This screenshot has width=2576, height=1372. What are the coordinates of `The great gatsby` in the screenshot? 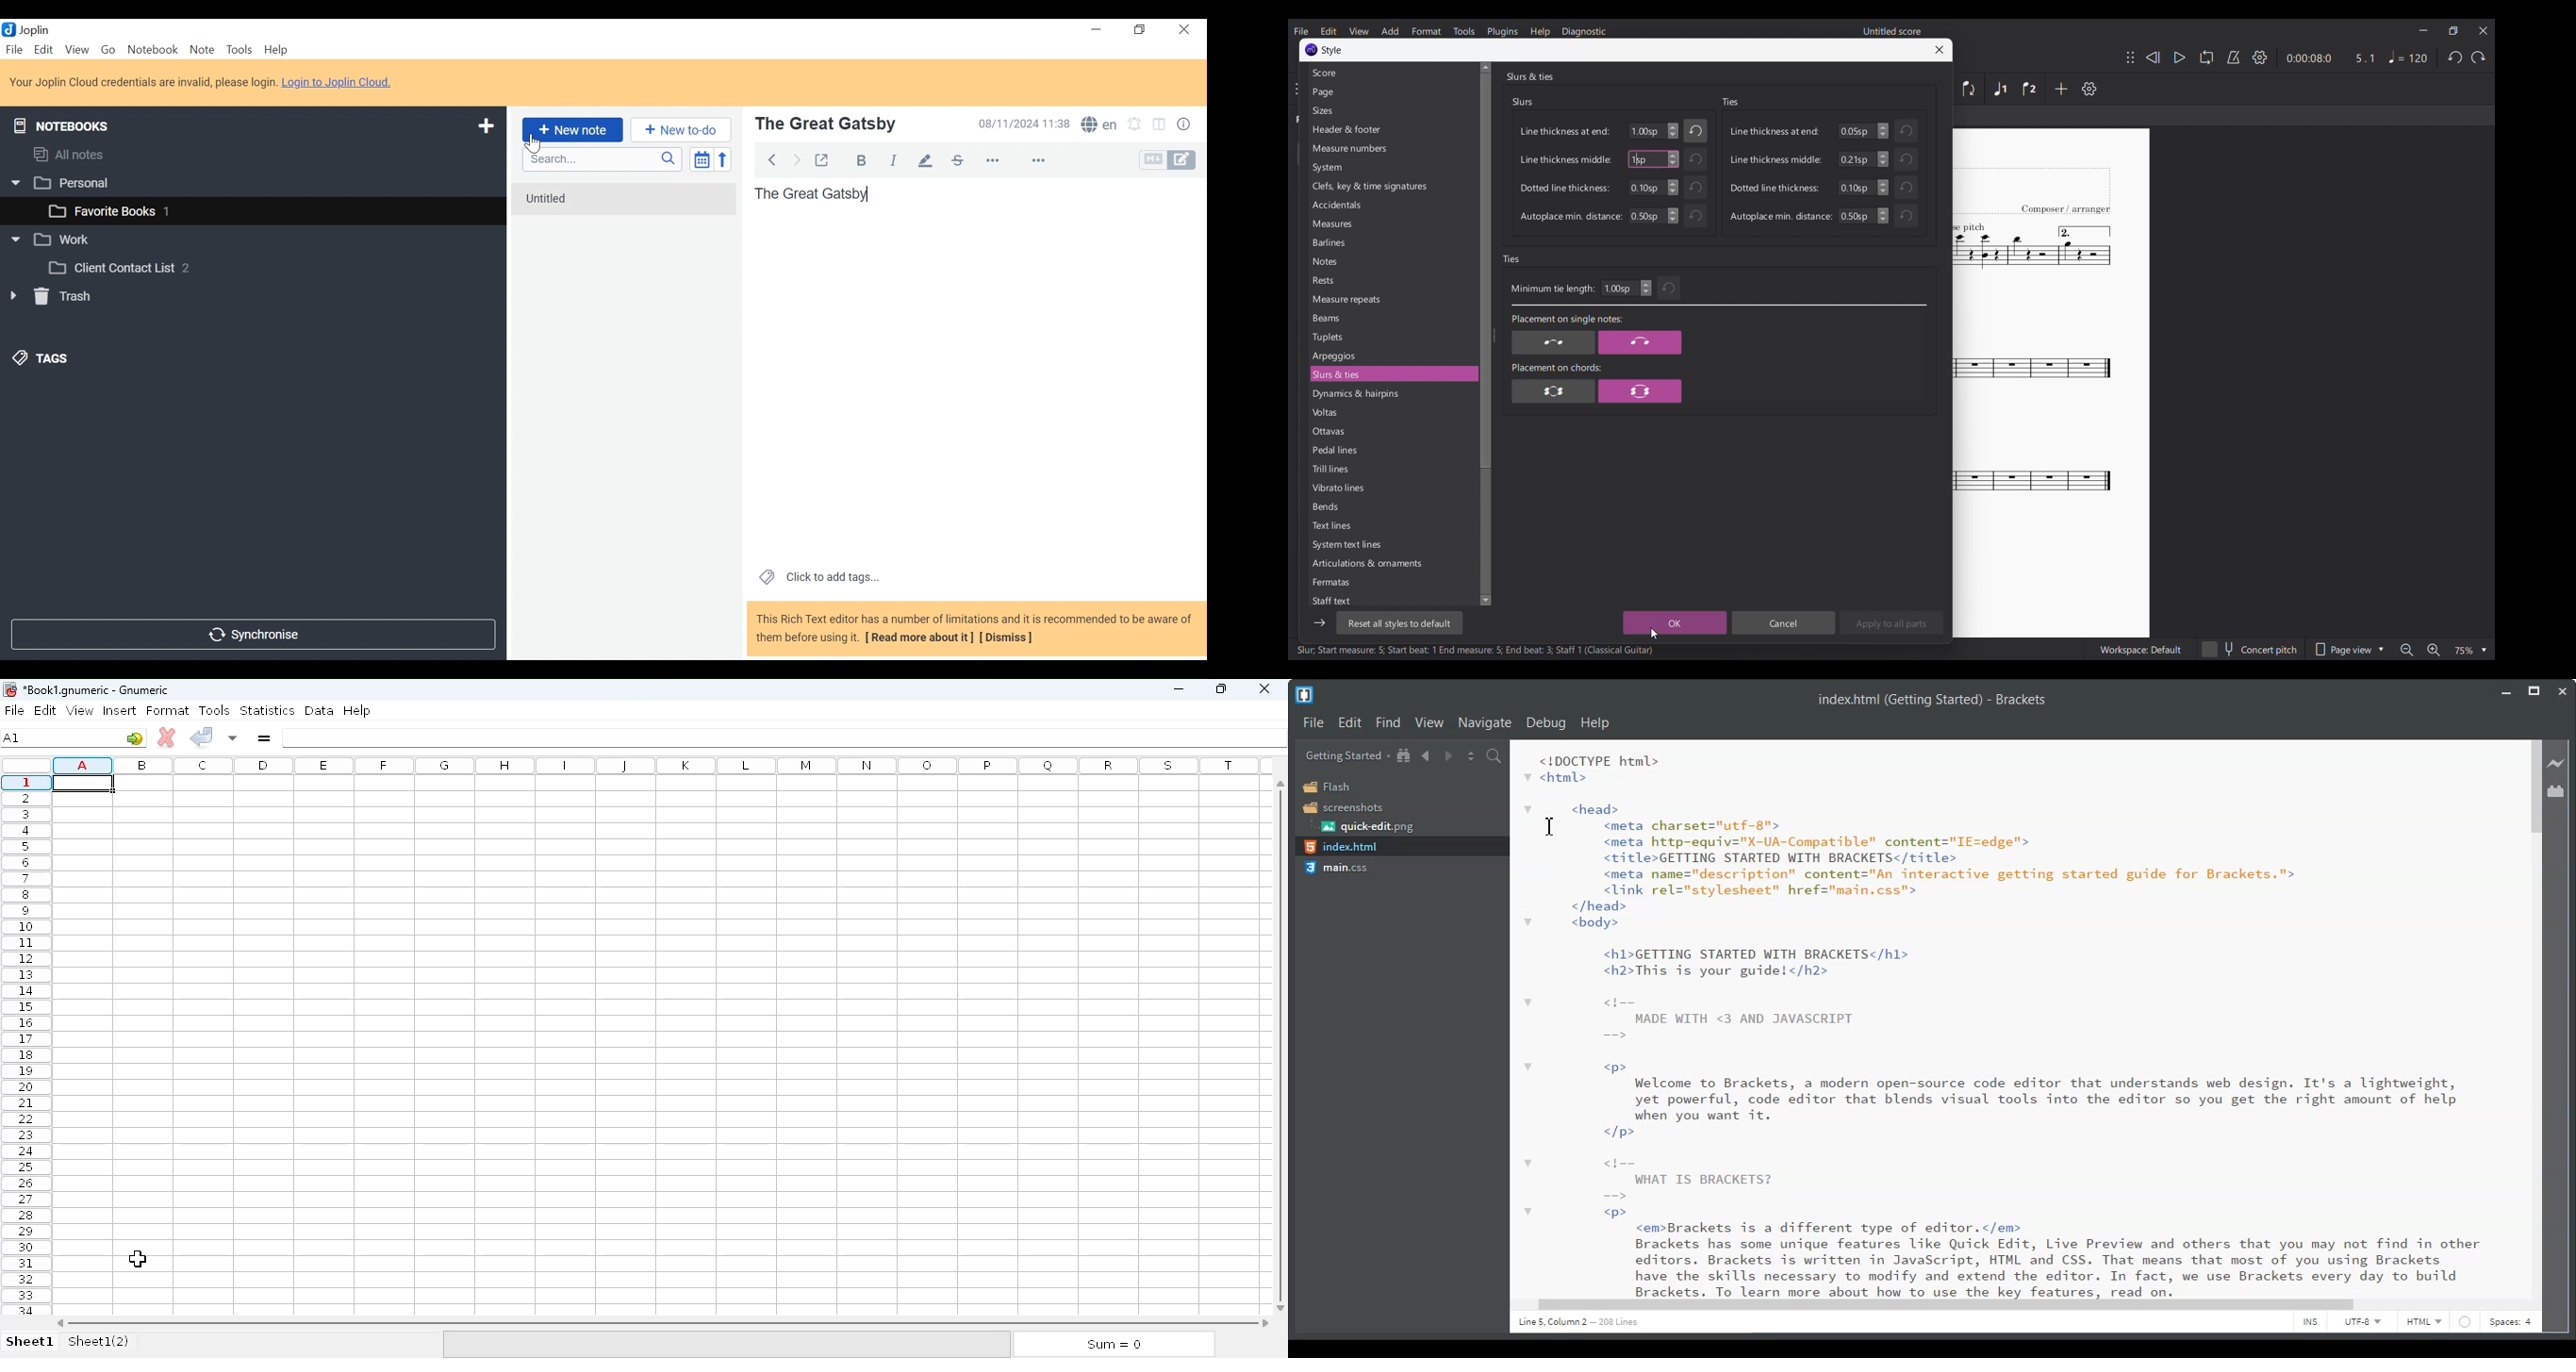 It's located at (854, 124).